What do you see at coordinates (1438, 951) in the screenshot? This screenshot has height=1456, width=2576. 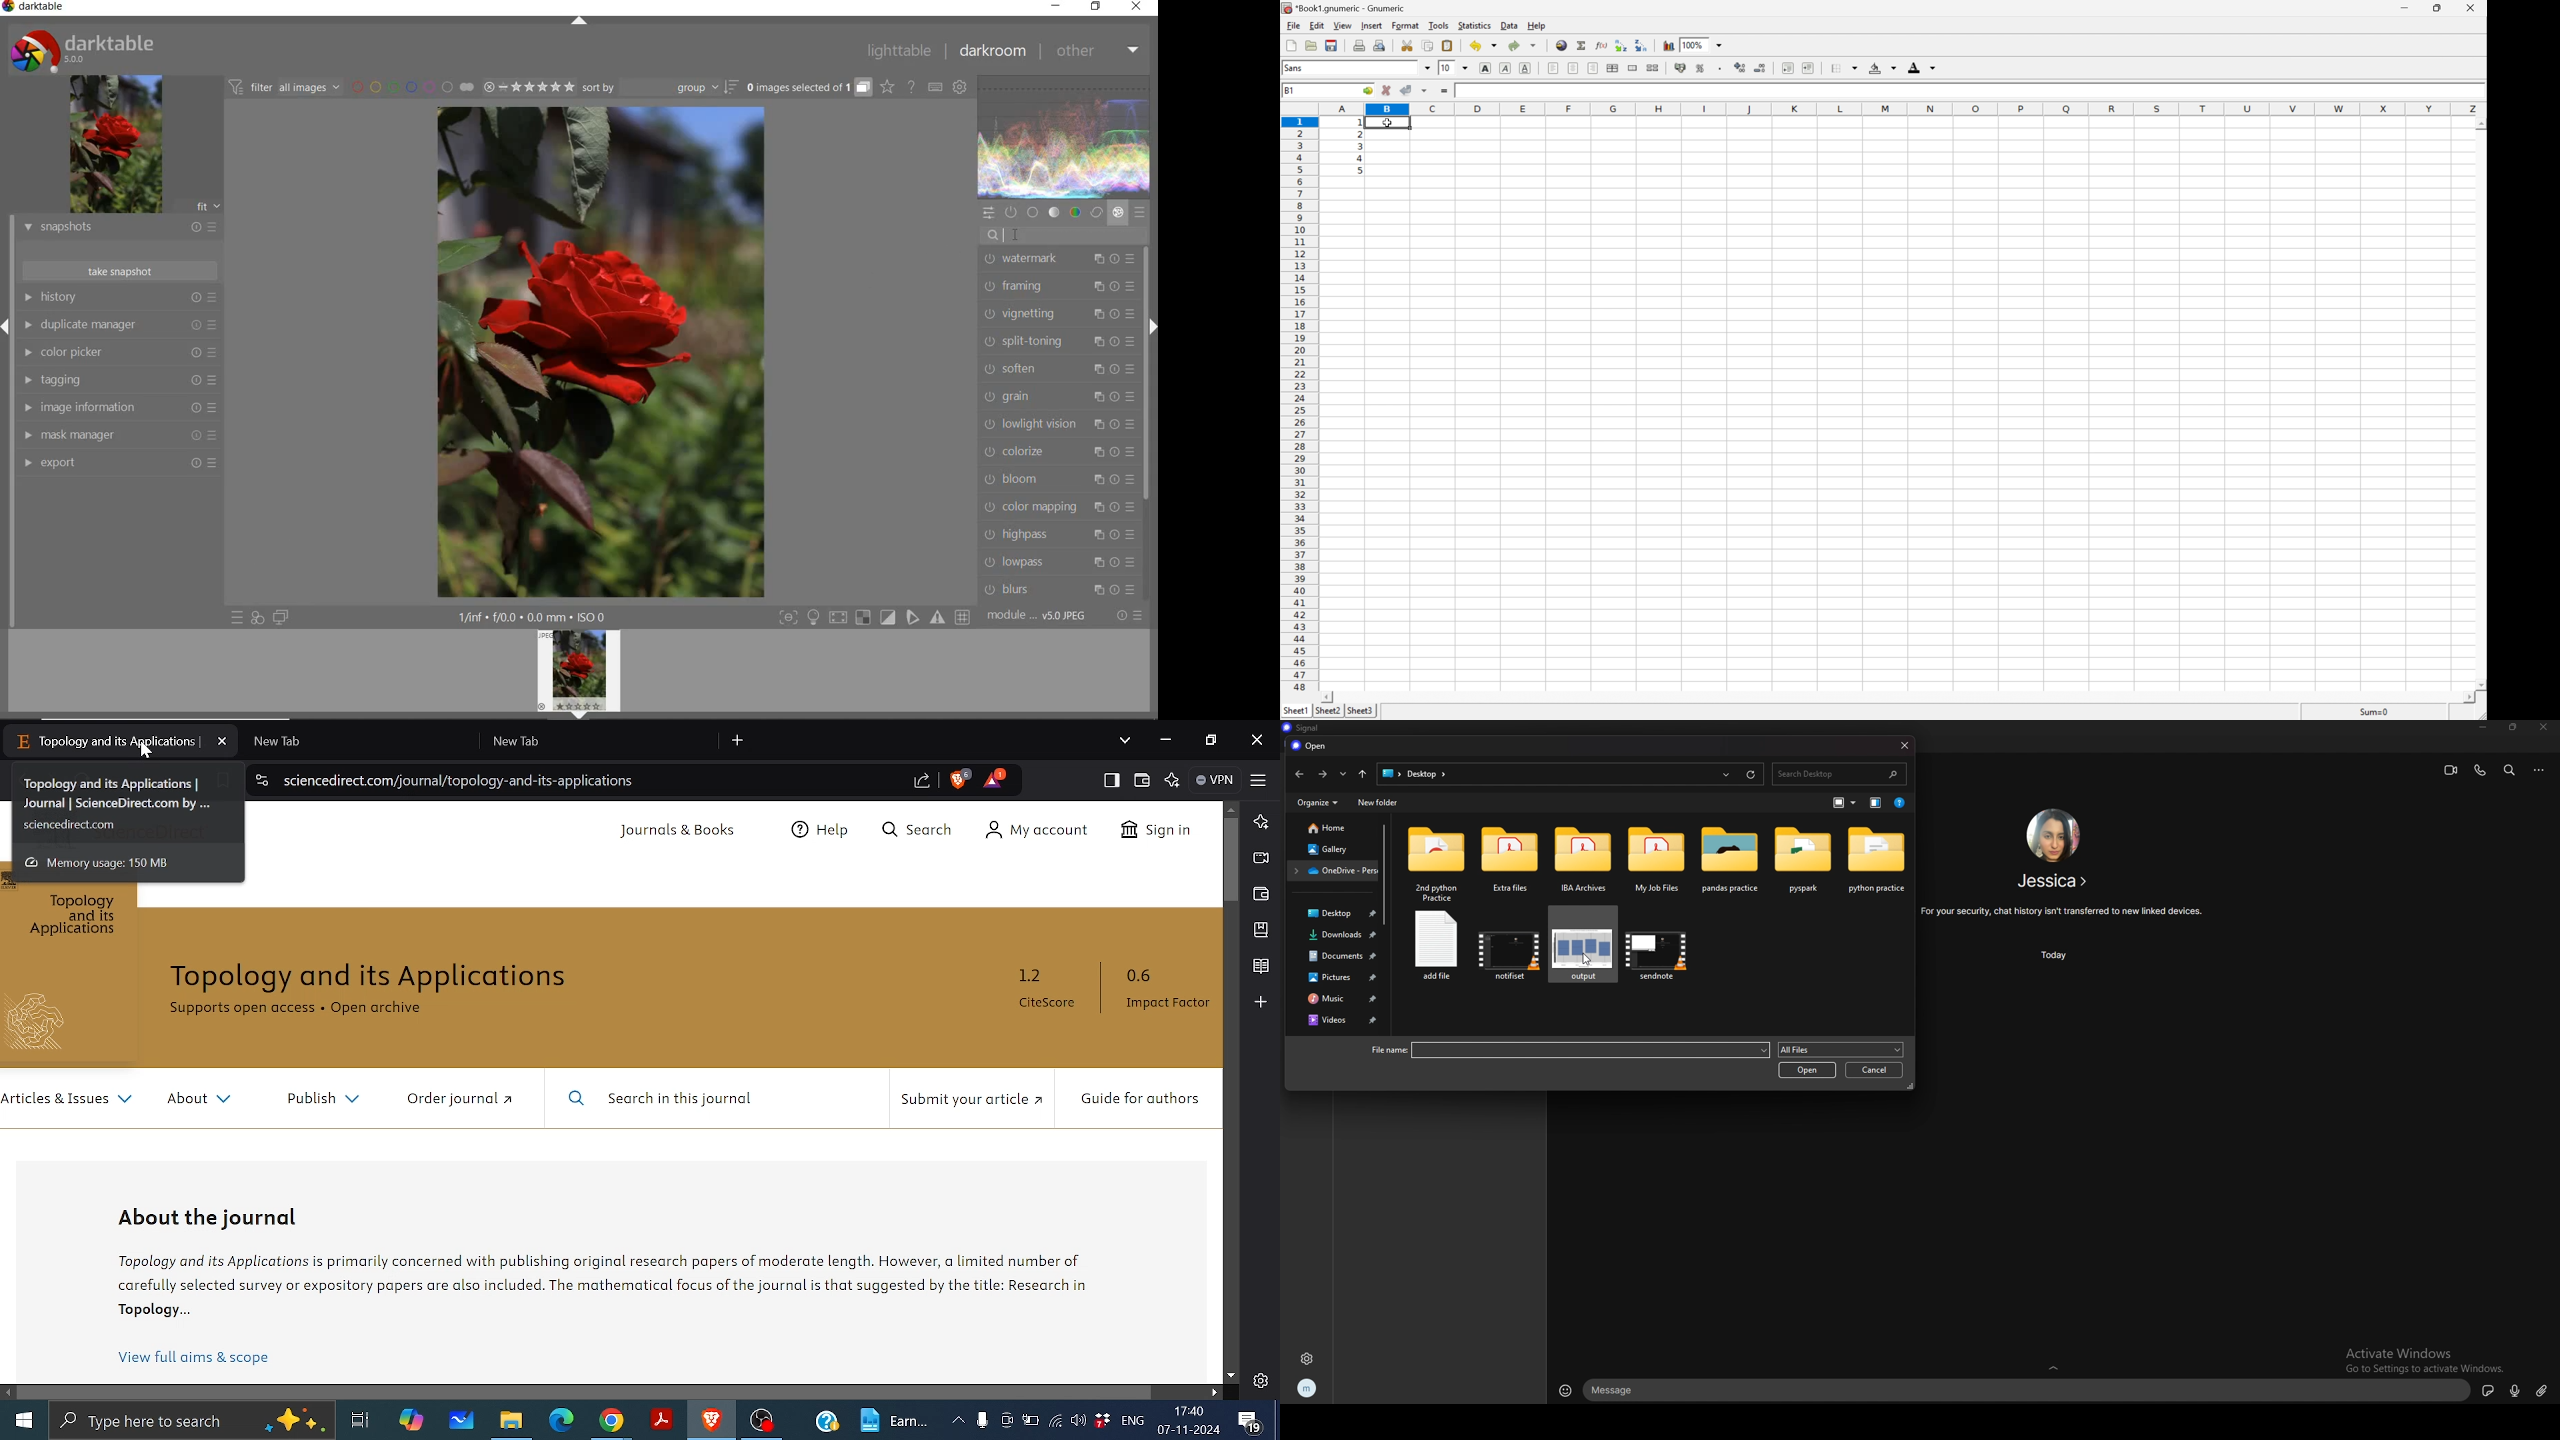 I see `file` at bounding box center [1438, 951].